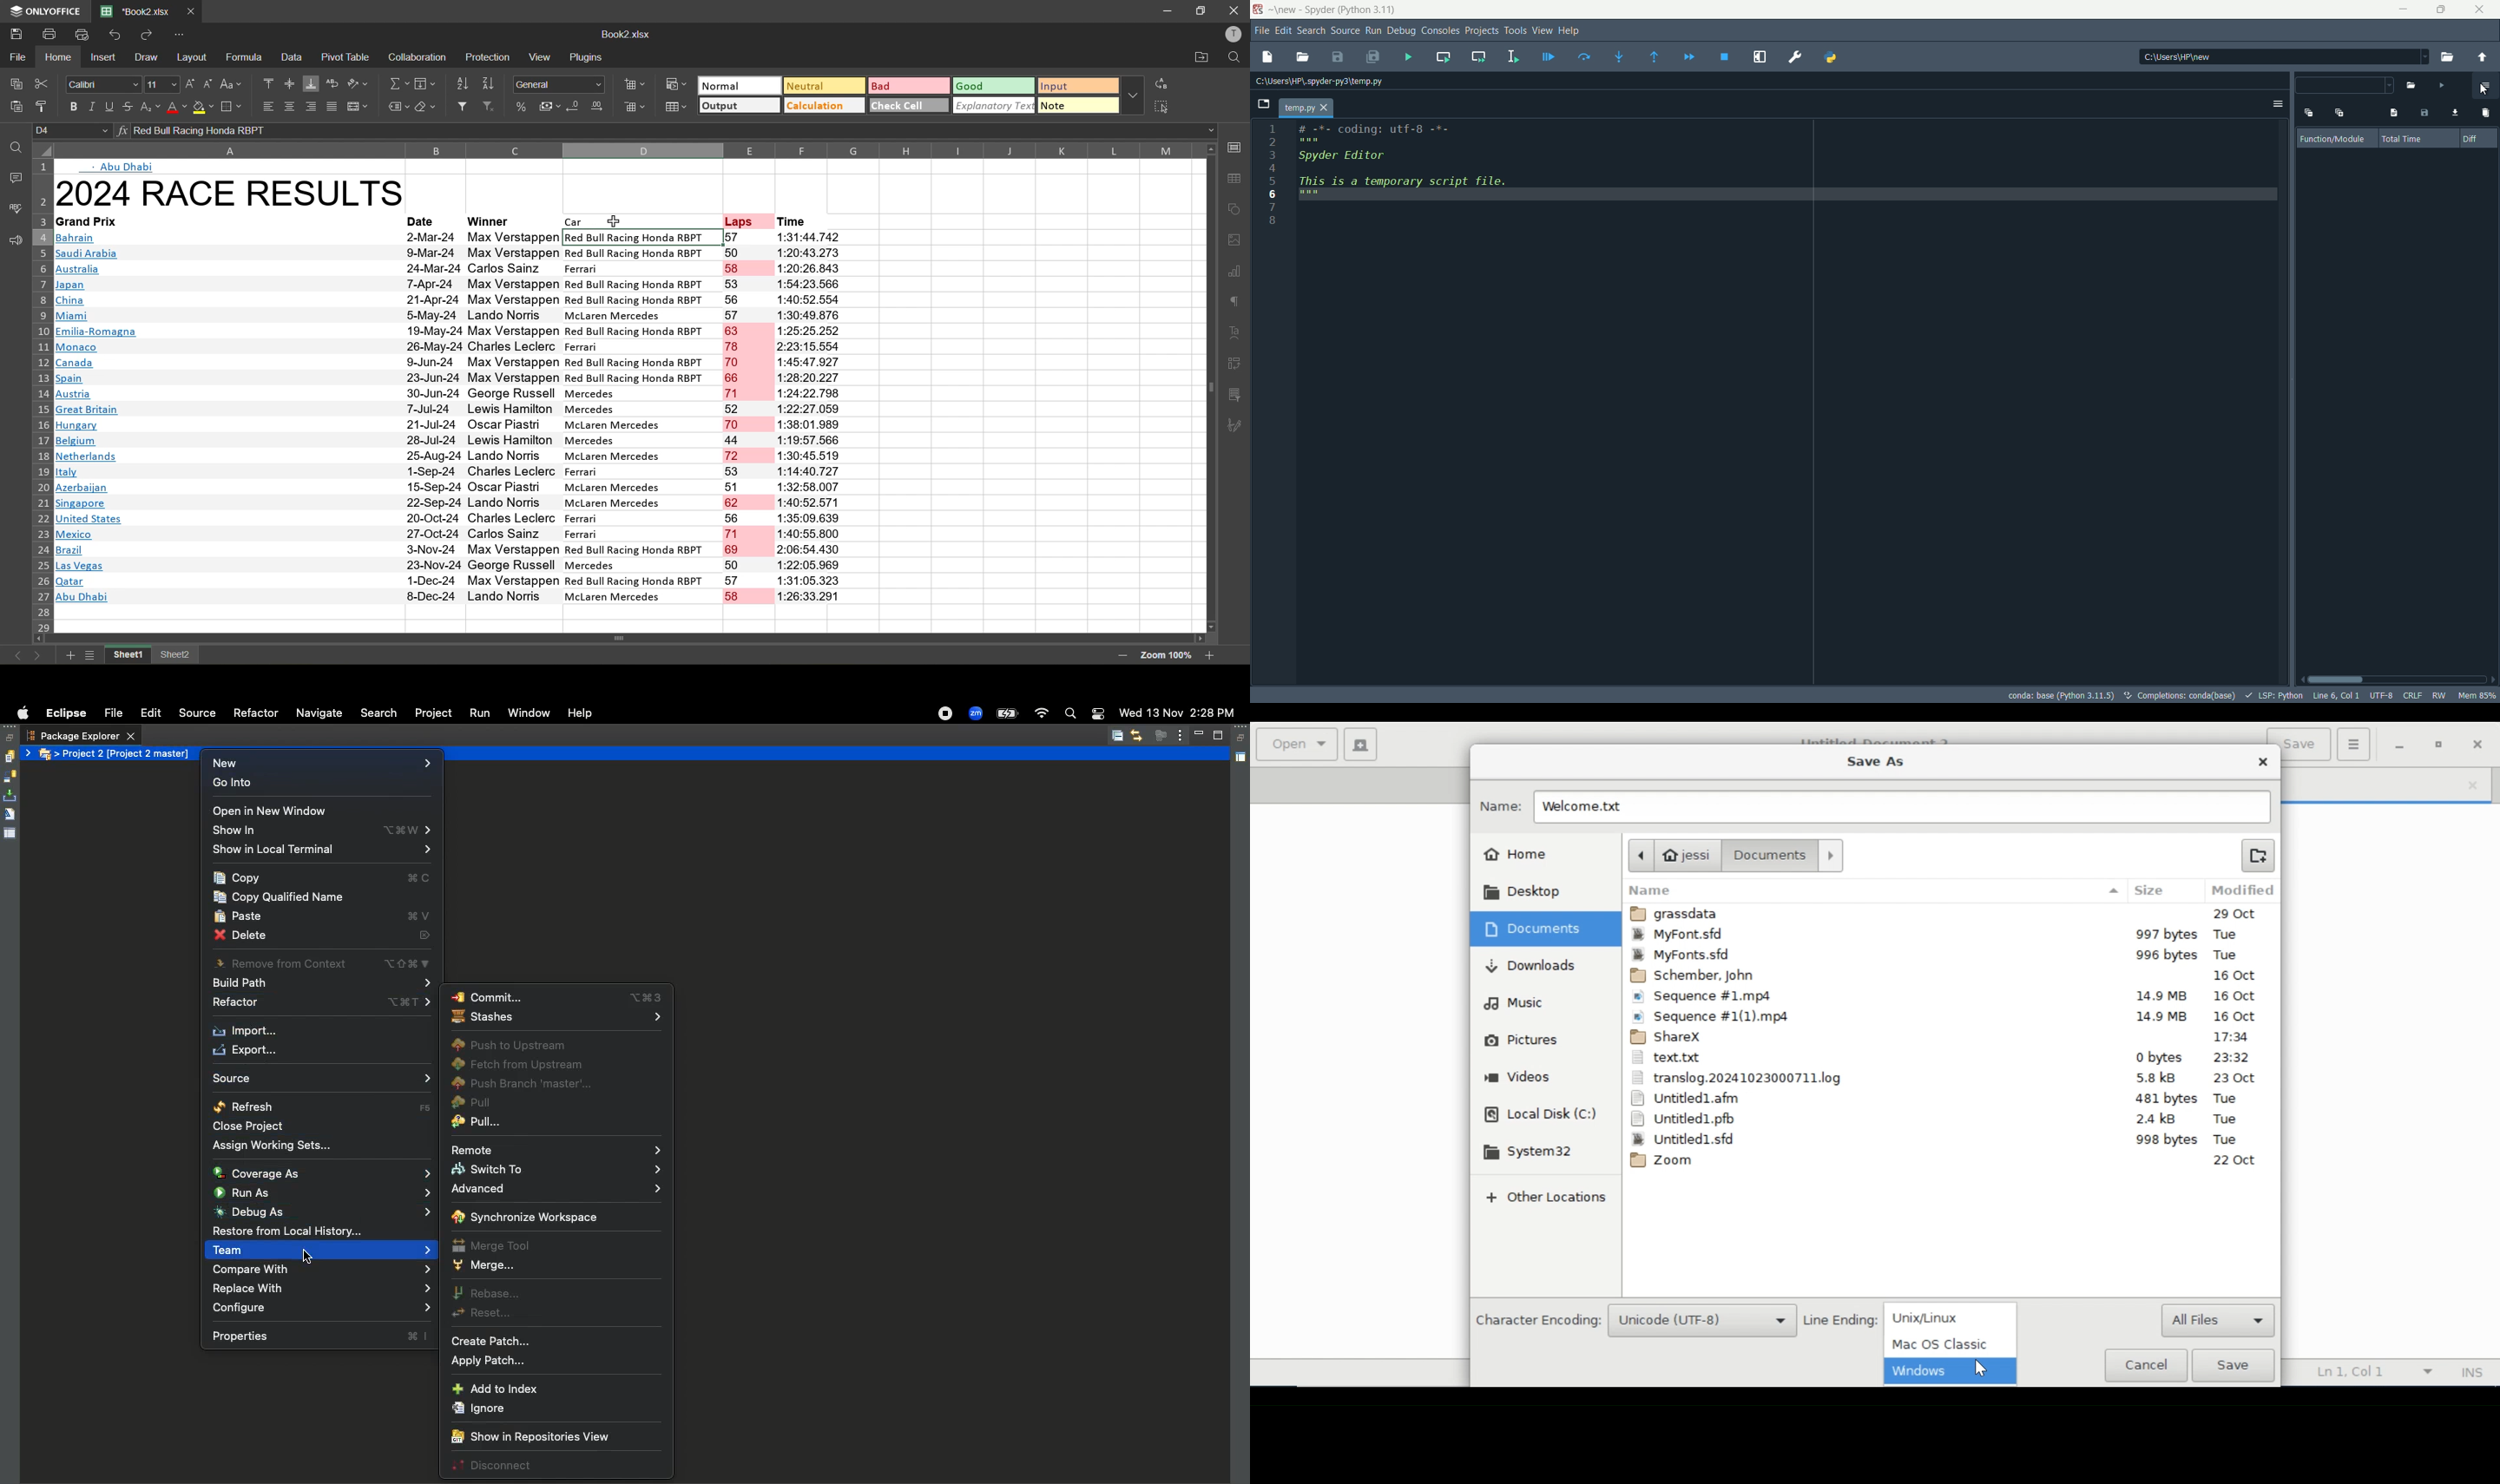 This screenshot has height=1484, width=2520. Describe the element at coordinates (1210, 656) in the screenshot. I see `zoom in` at that location.